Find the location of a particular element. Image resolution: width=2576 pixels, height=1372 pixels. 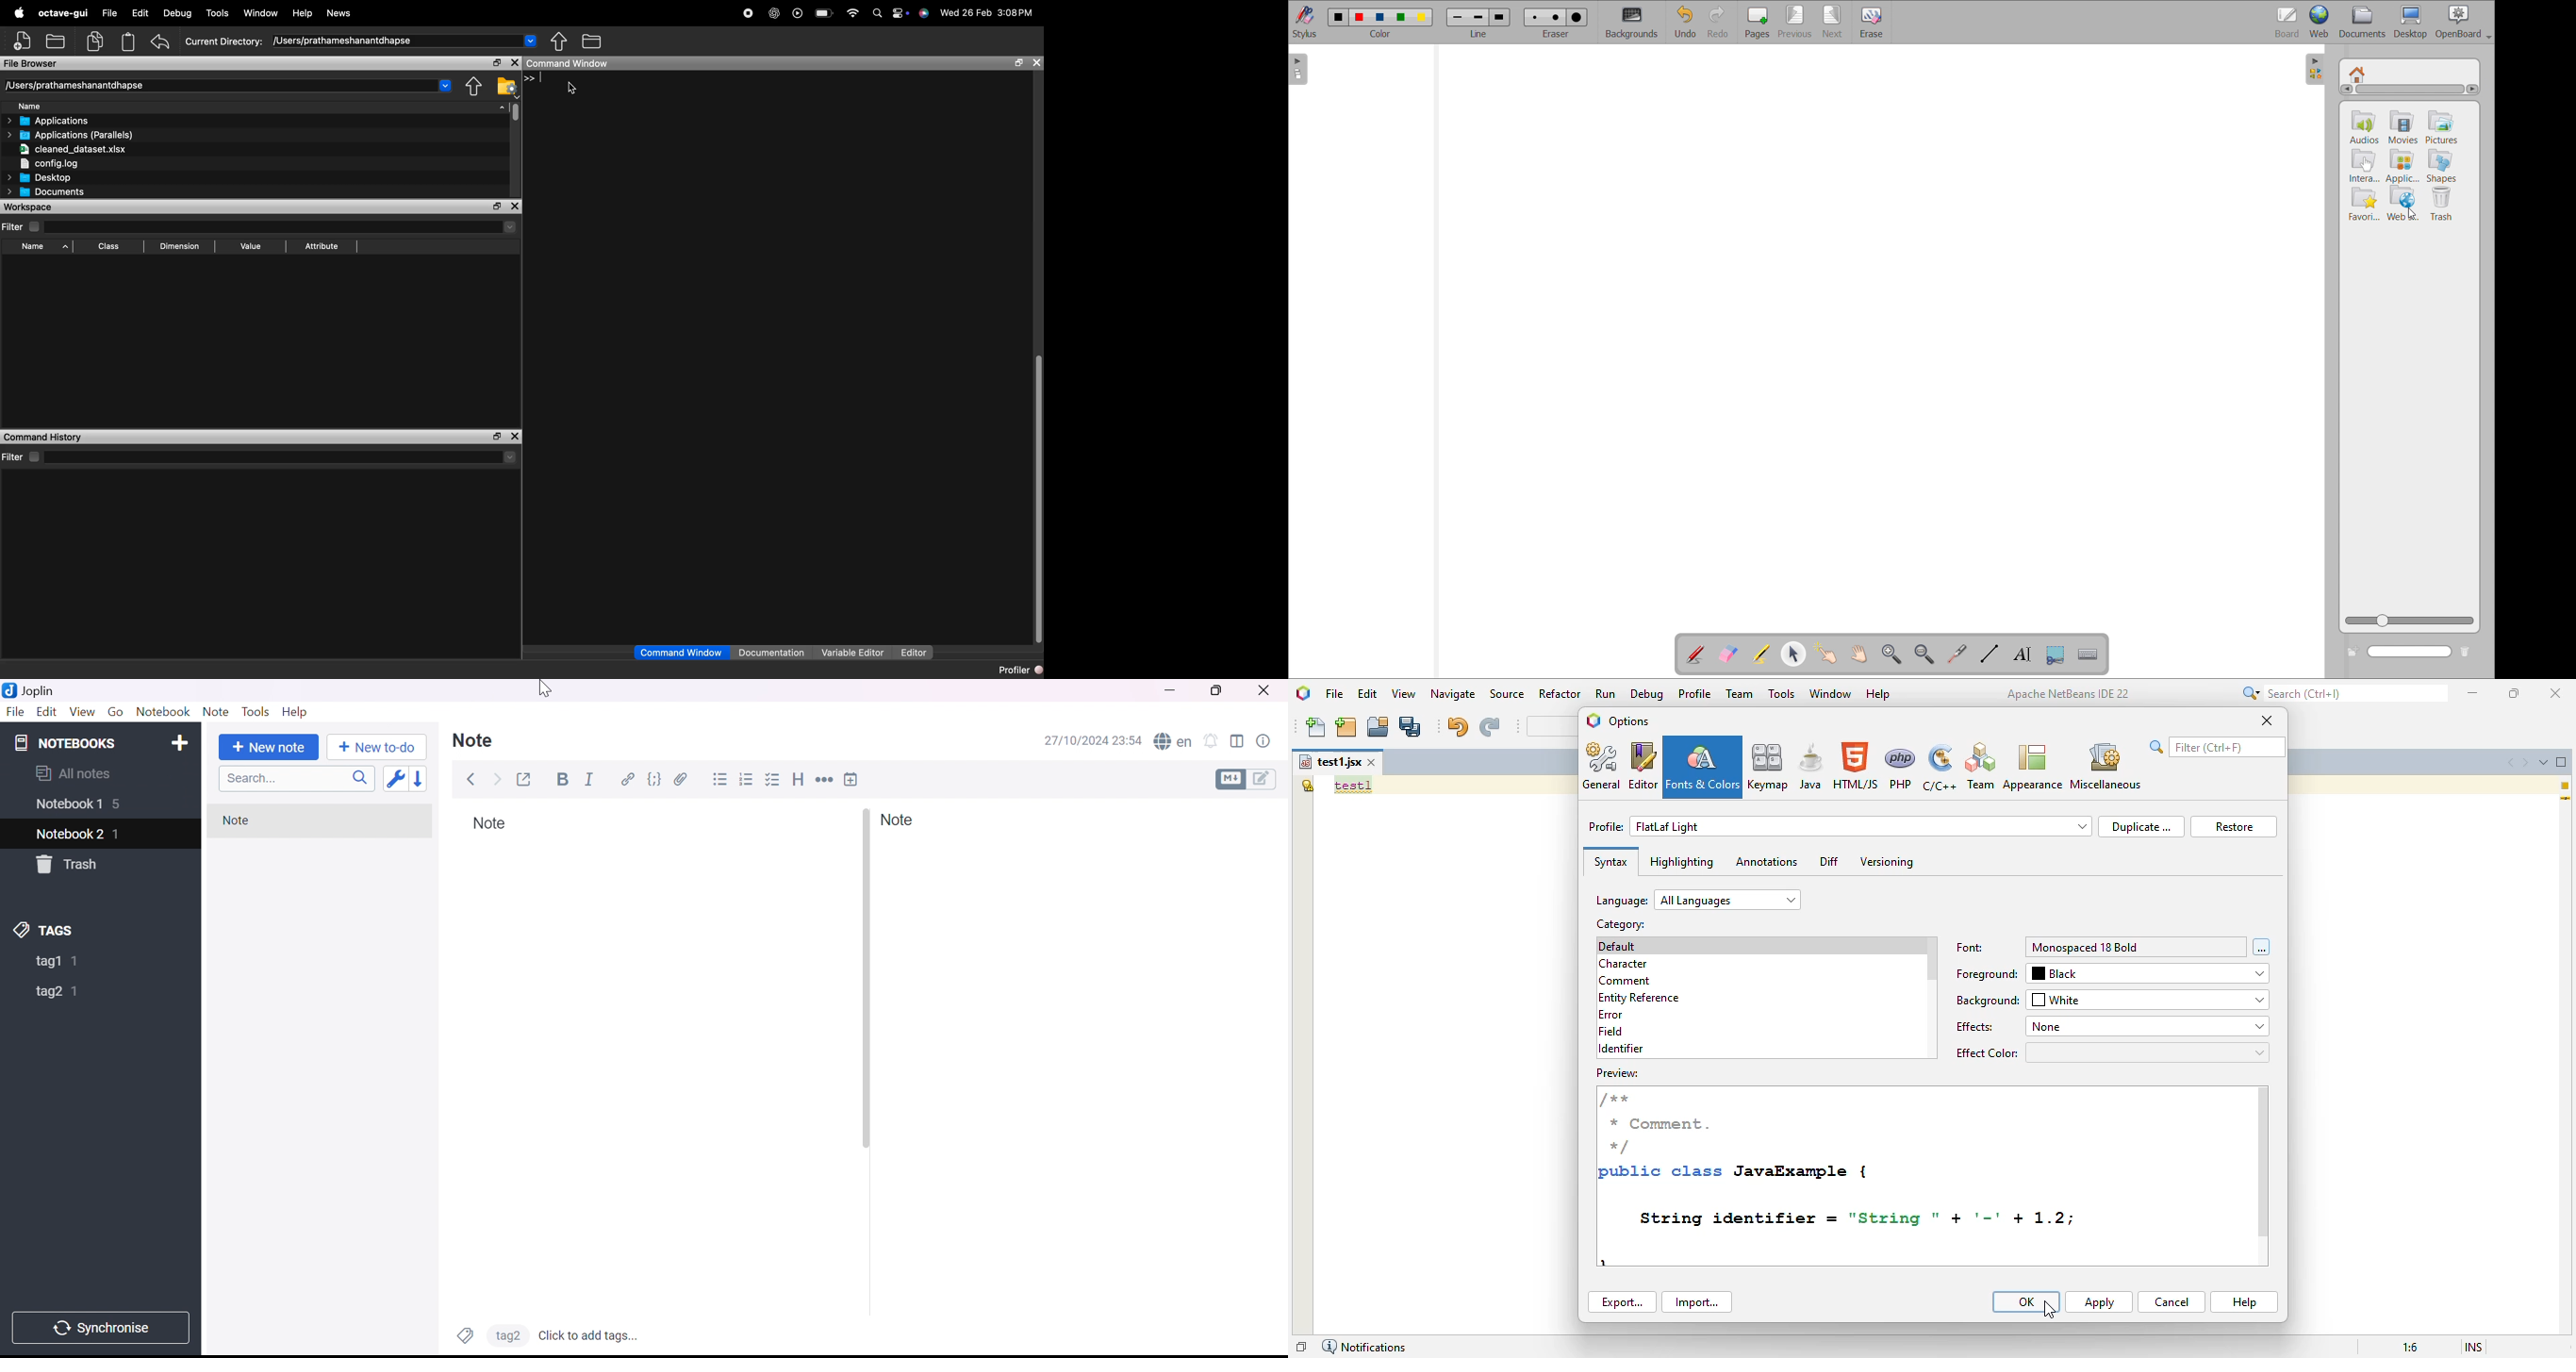

maximize is located at coordinates (514, 436).